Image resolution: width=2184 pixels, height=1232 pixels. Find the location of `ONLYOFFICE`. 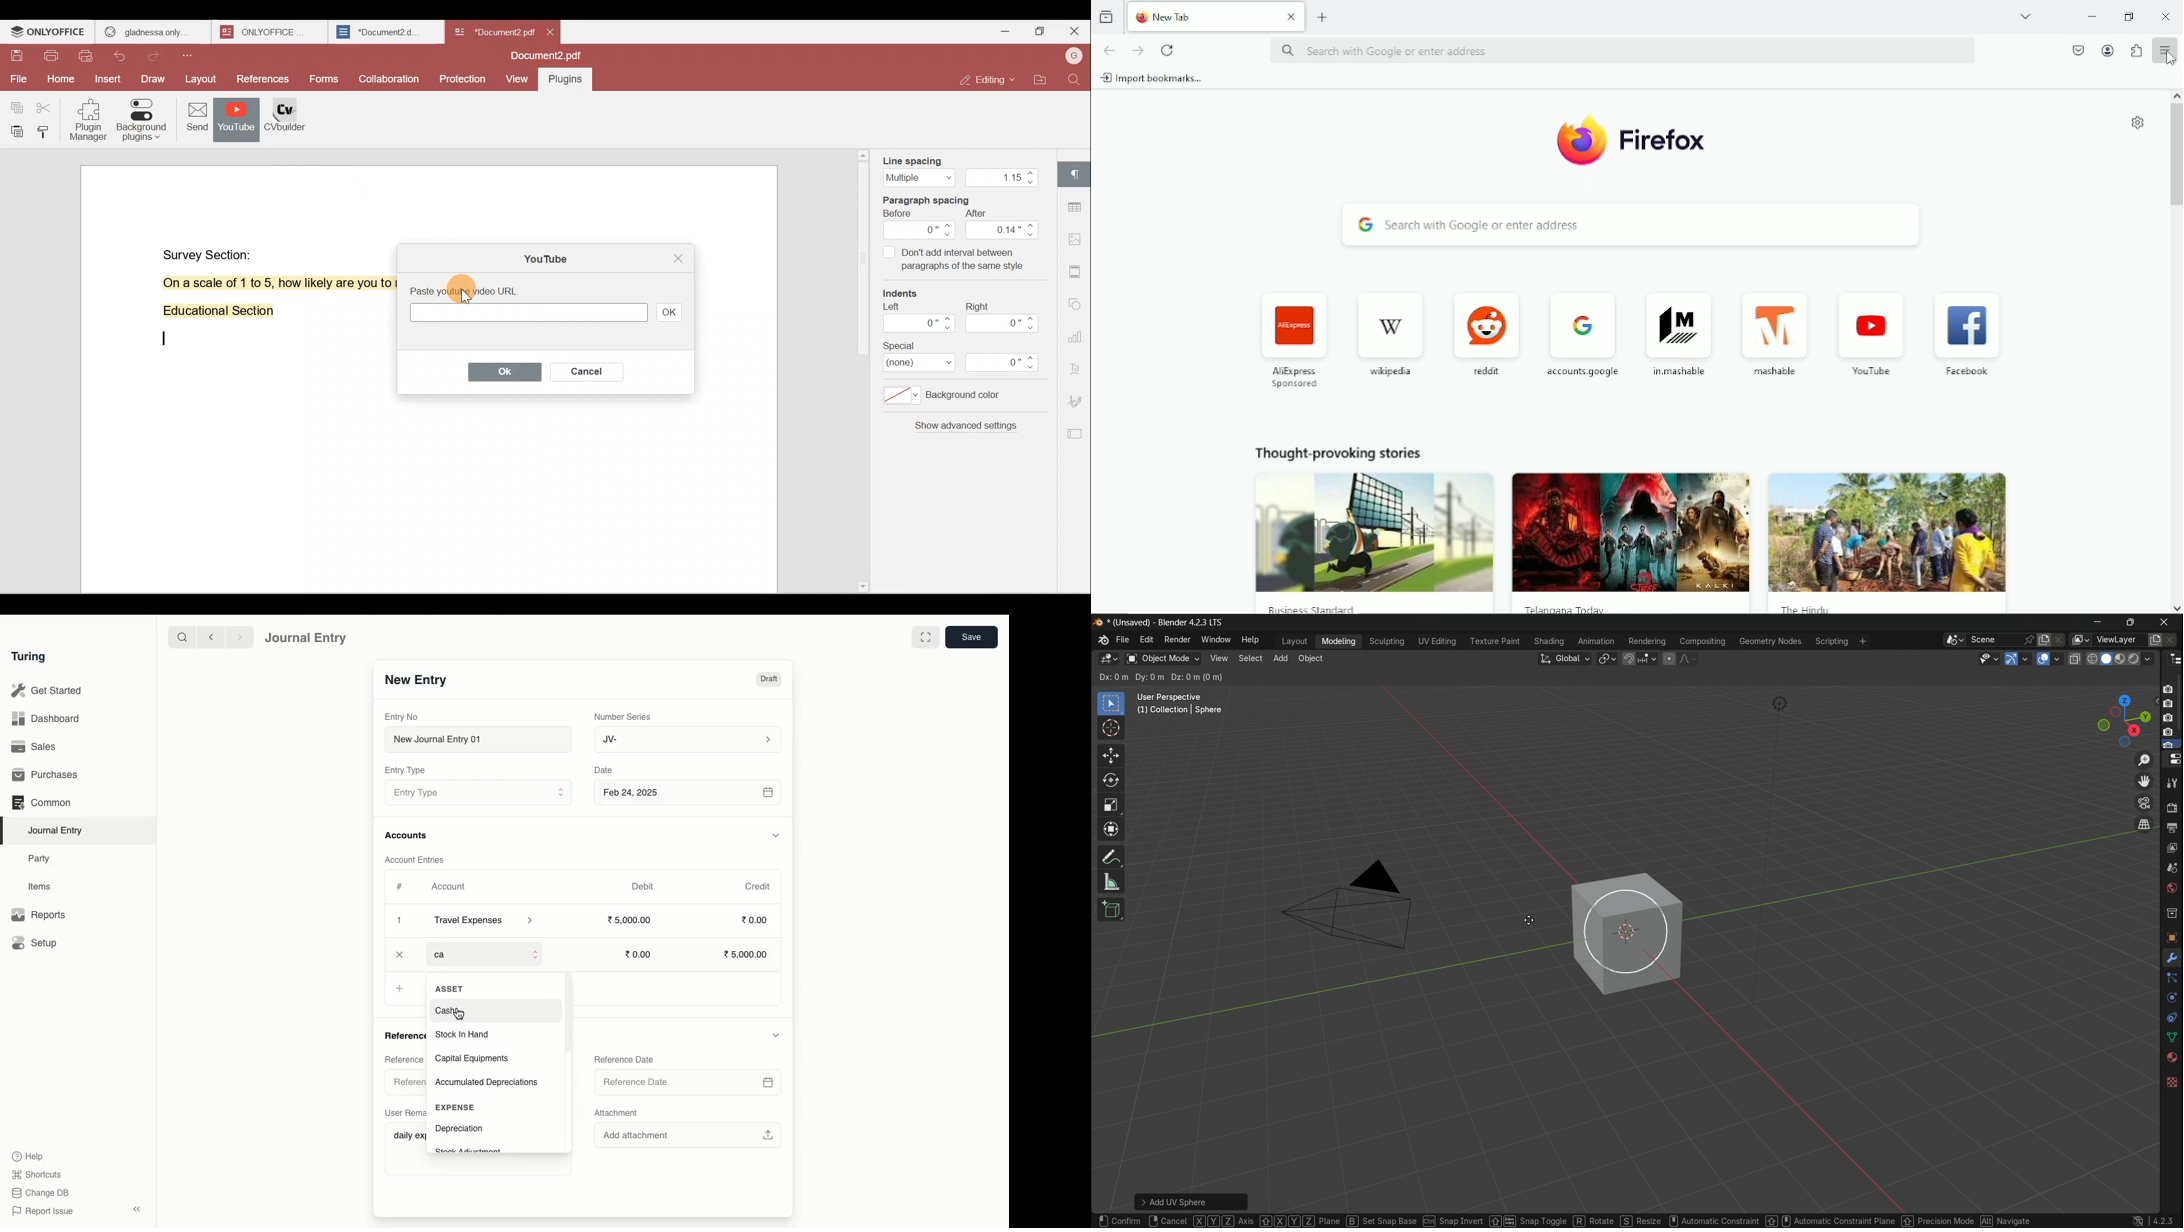

ONLYOFFICE is located at coordinates (272, 32).